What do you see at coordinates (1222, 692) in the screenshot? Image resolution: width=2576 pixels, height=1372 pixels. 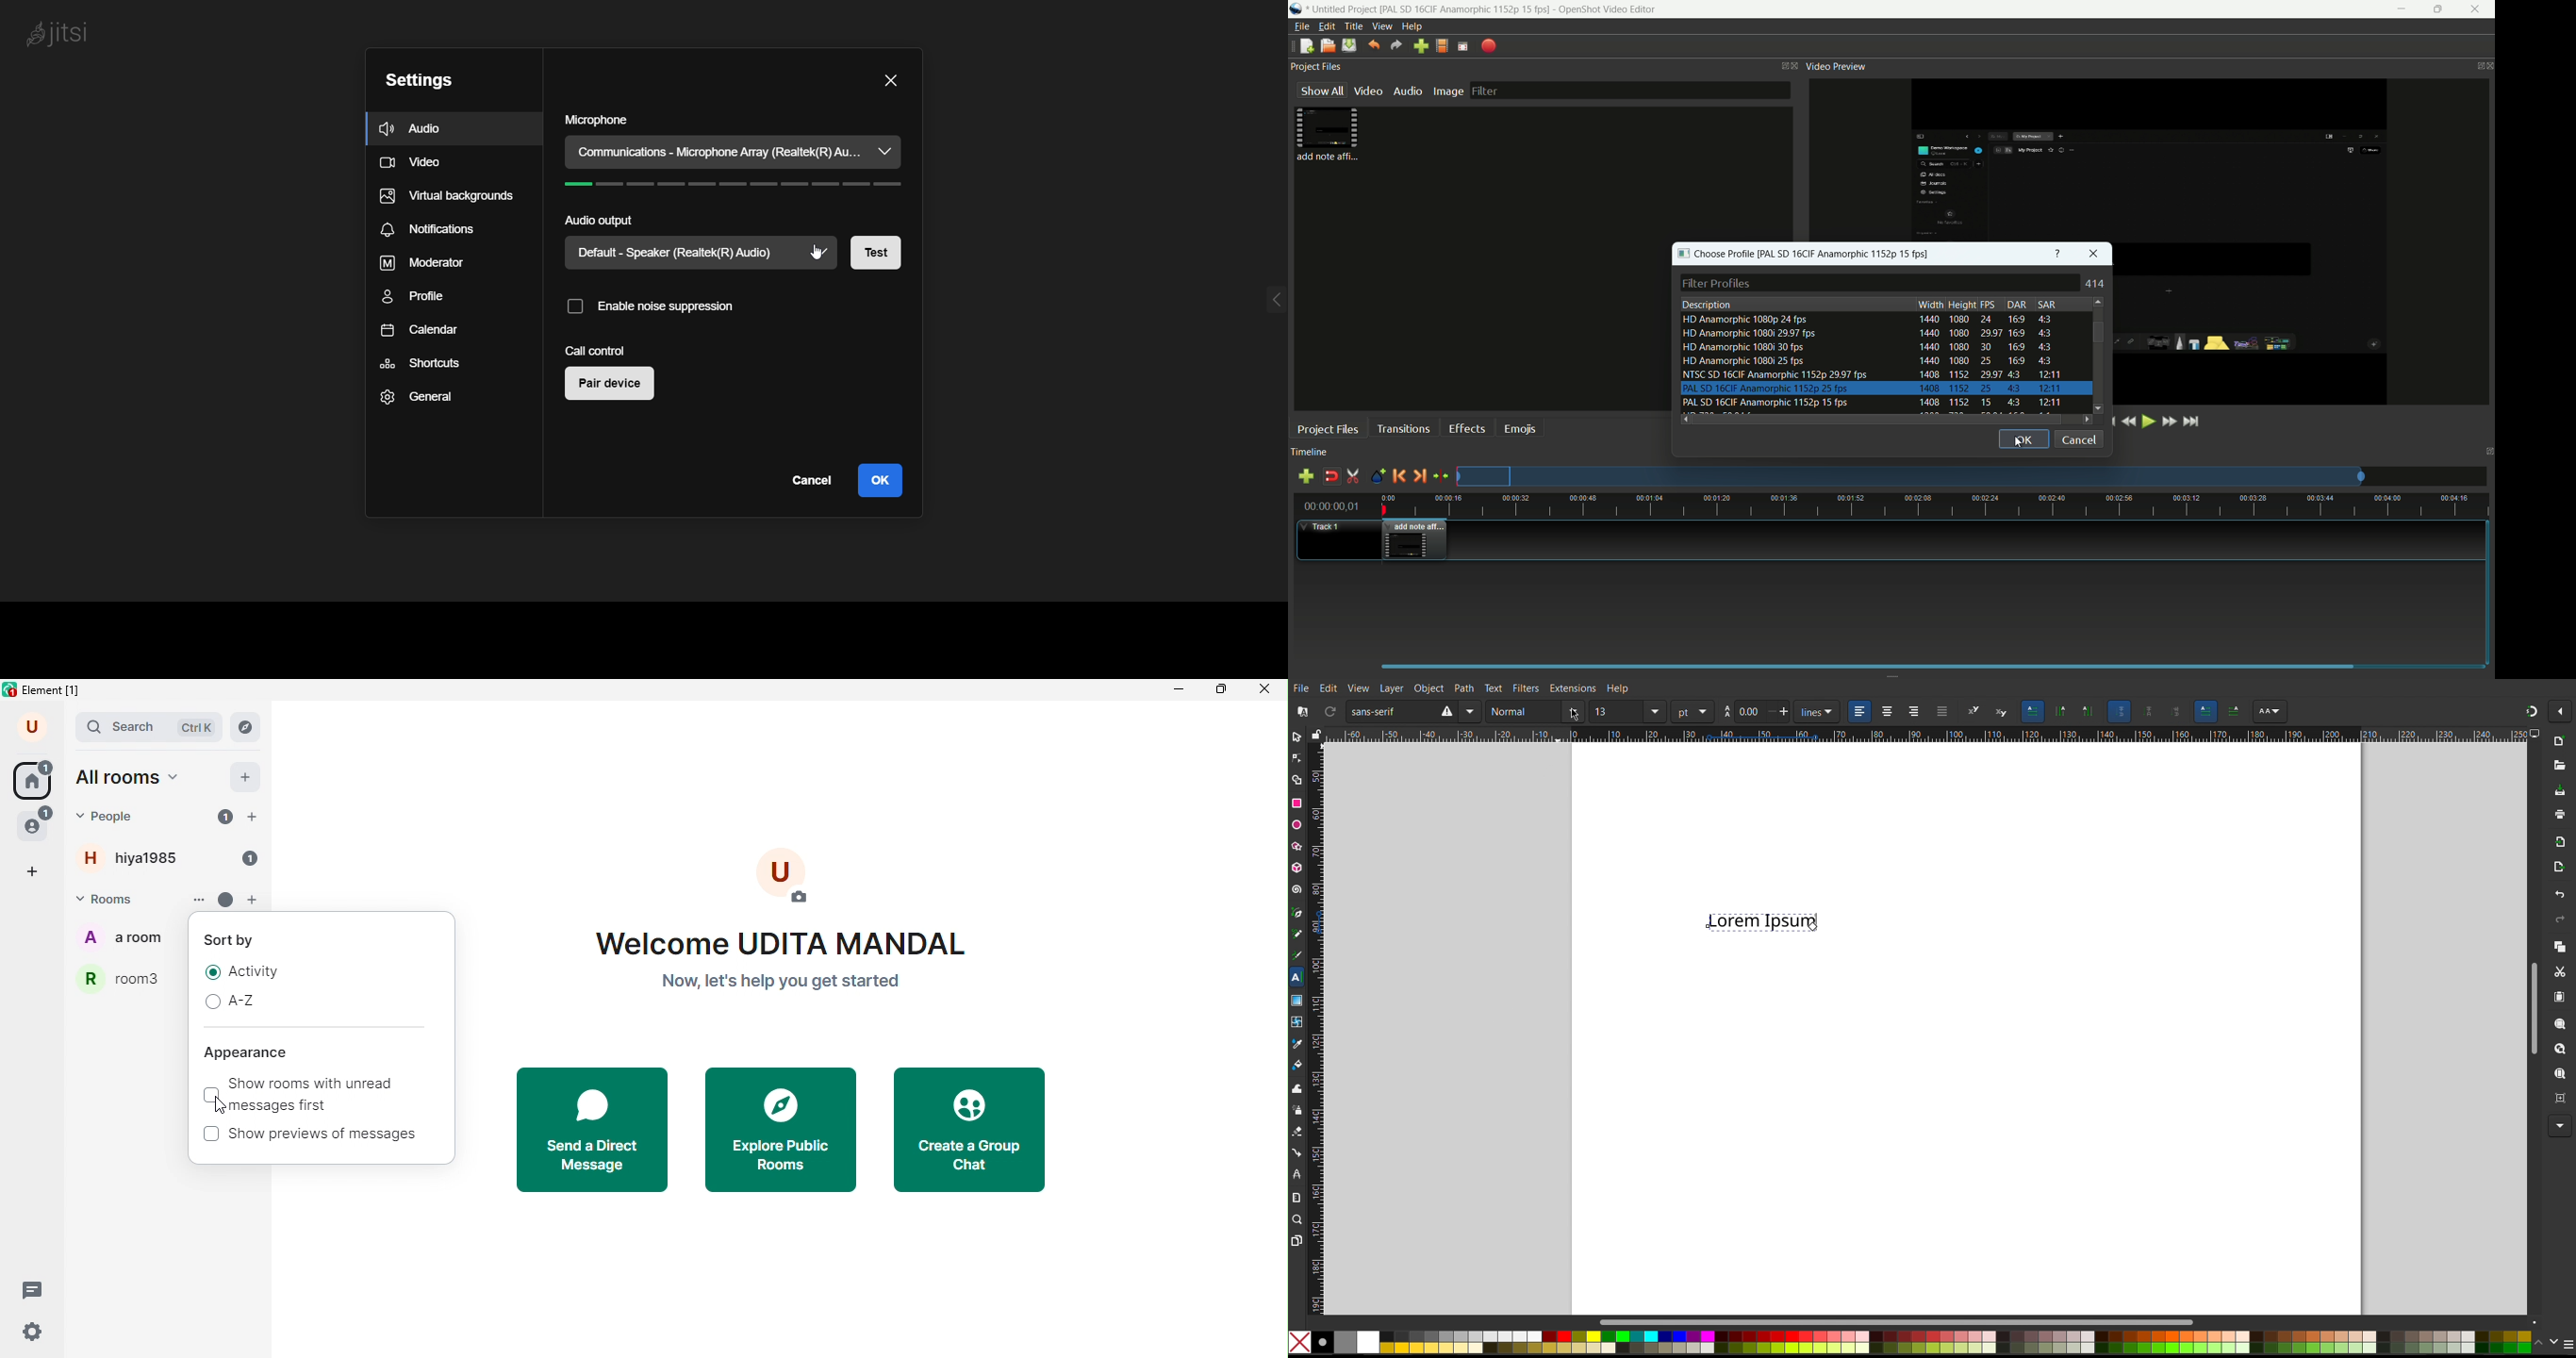 I see `maximize` at bounding box center [1222, 692].